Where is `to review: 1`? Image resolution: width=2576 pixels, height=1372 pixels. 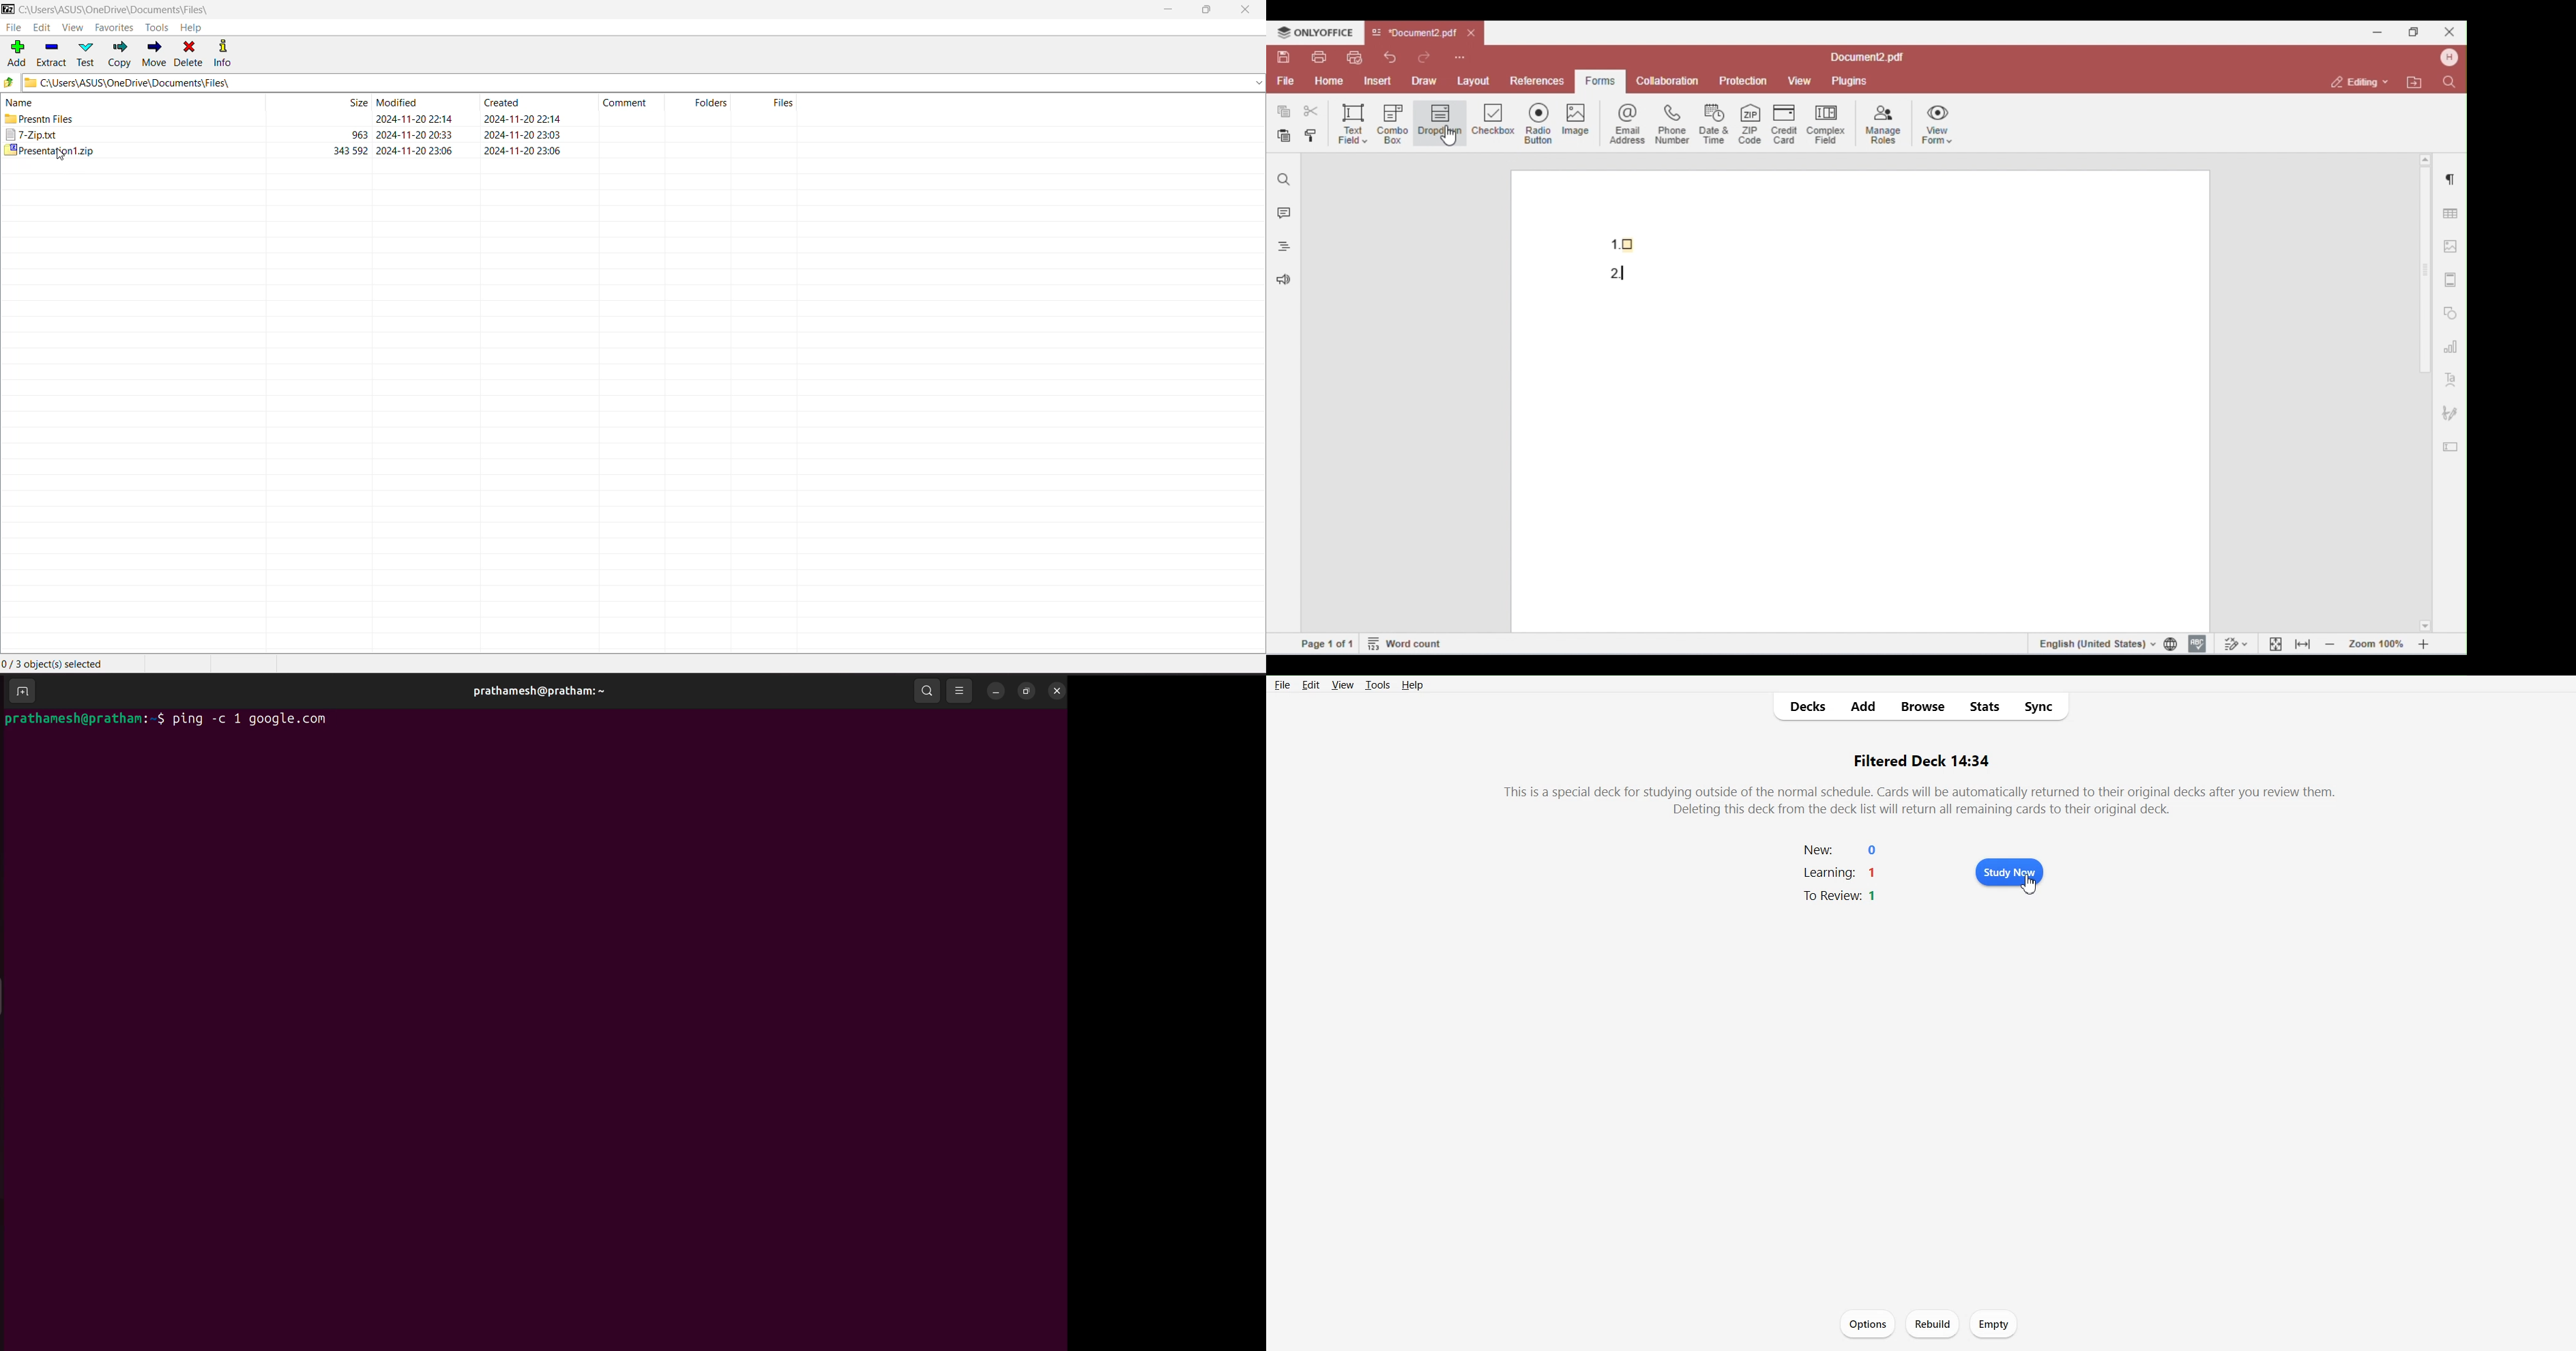 to review: 1 is located at coordinates (1841, 895).